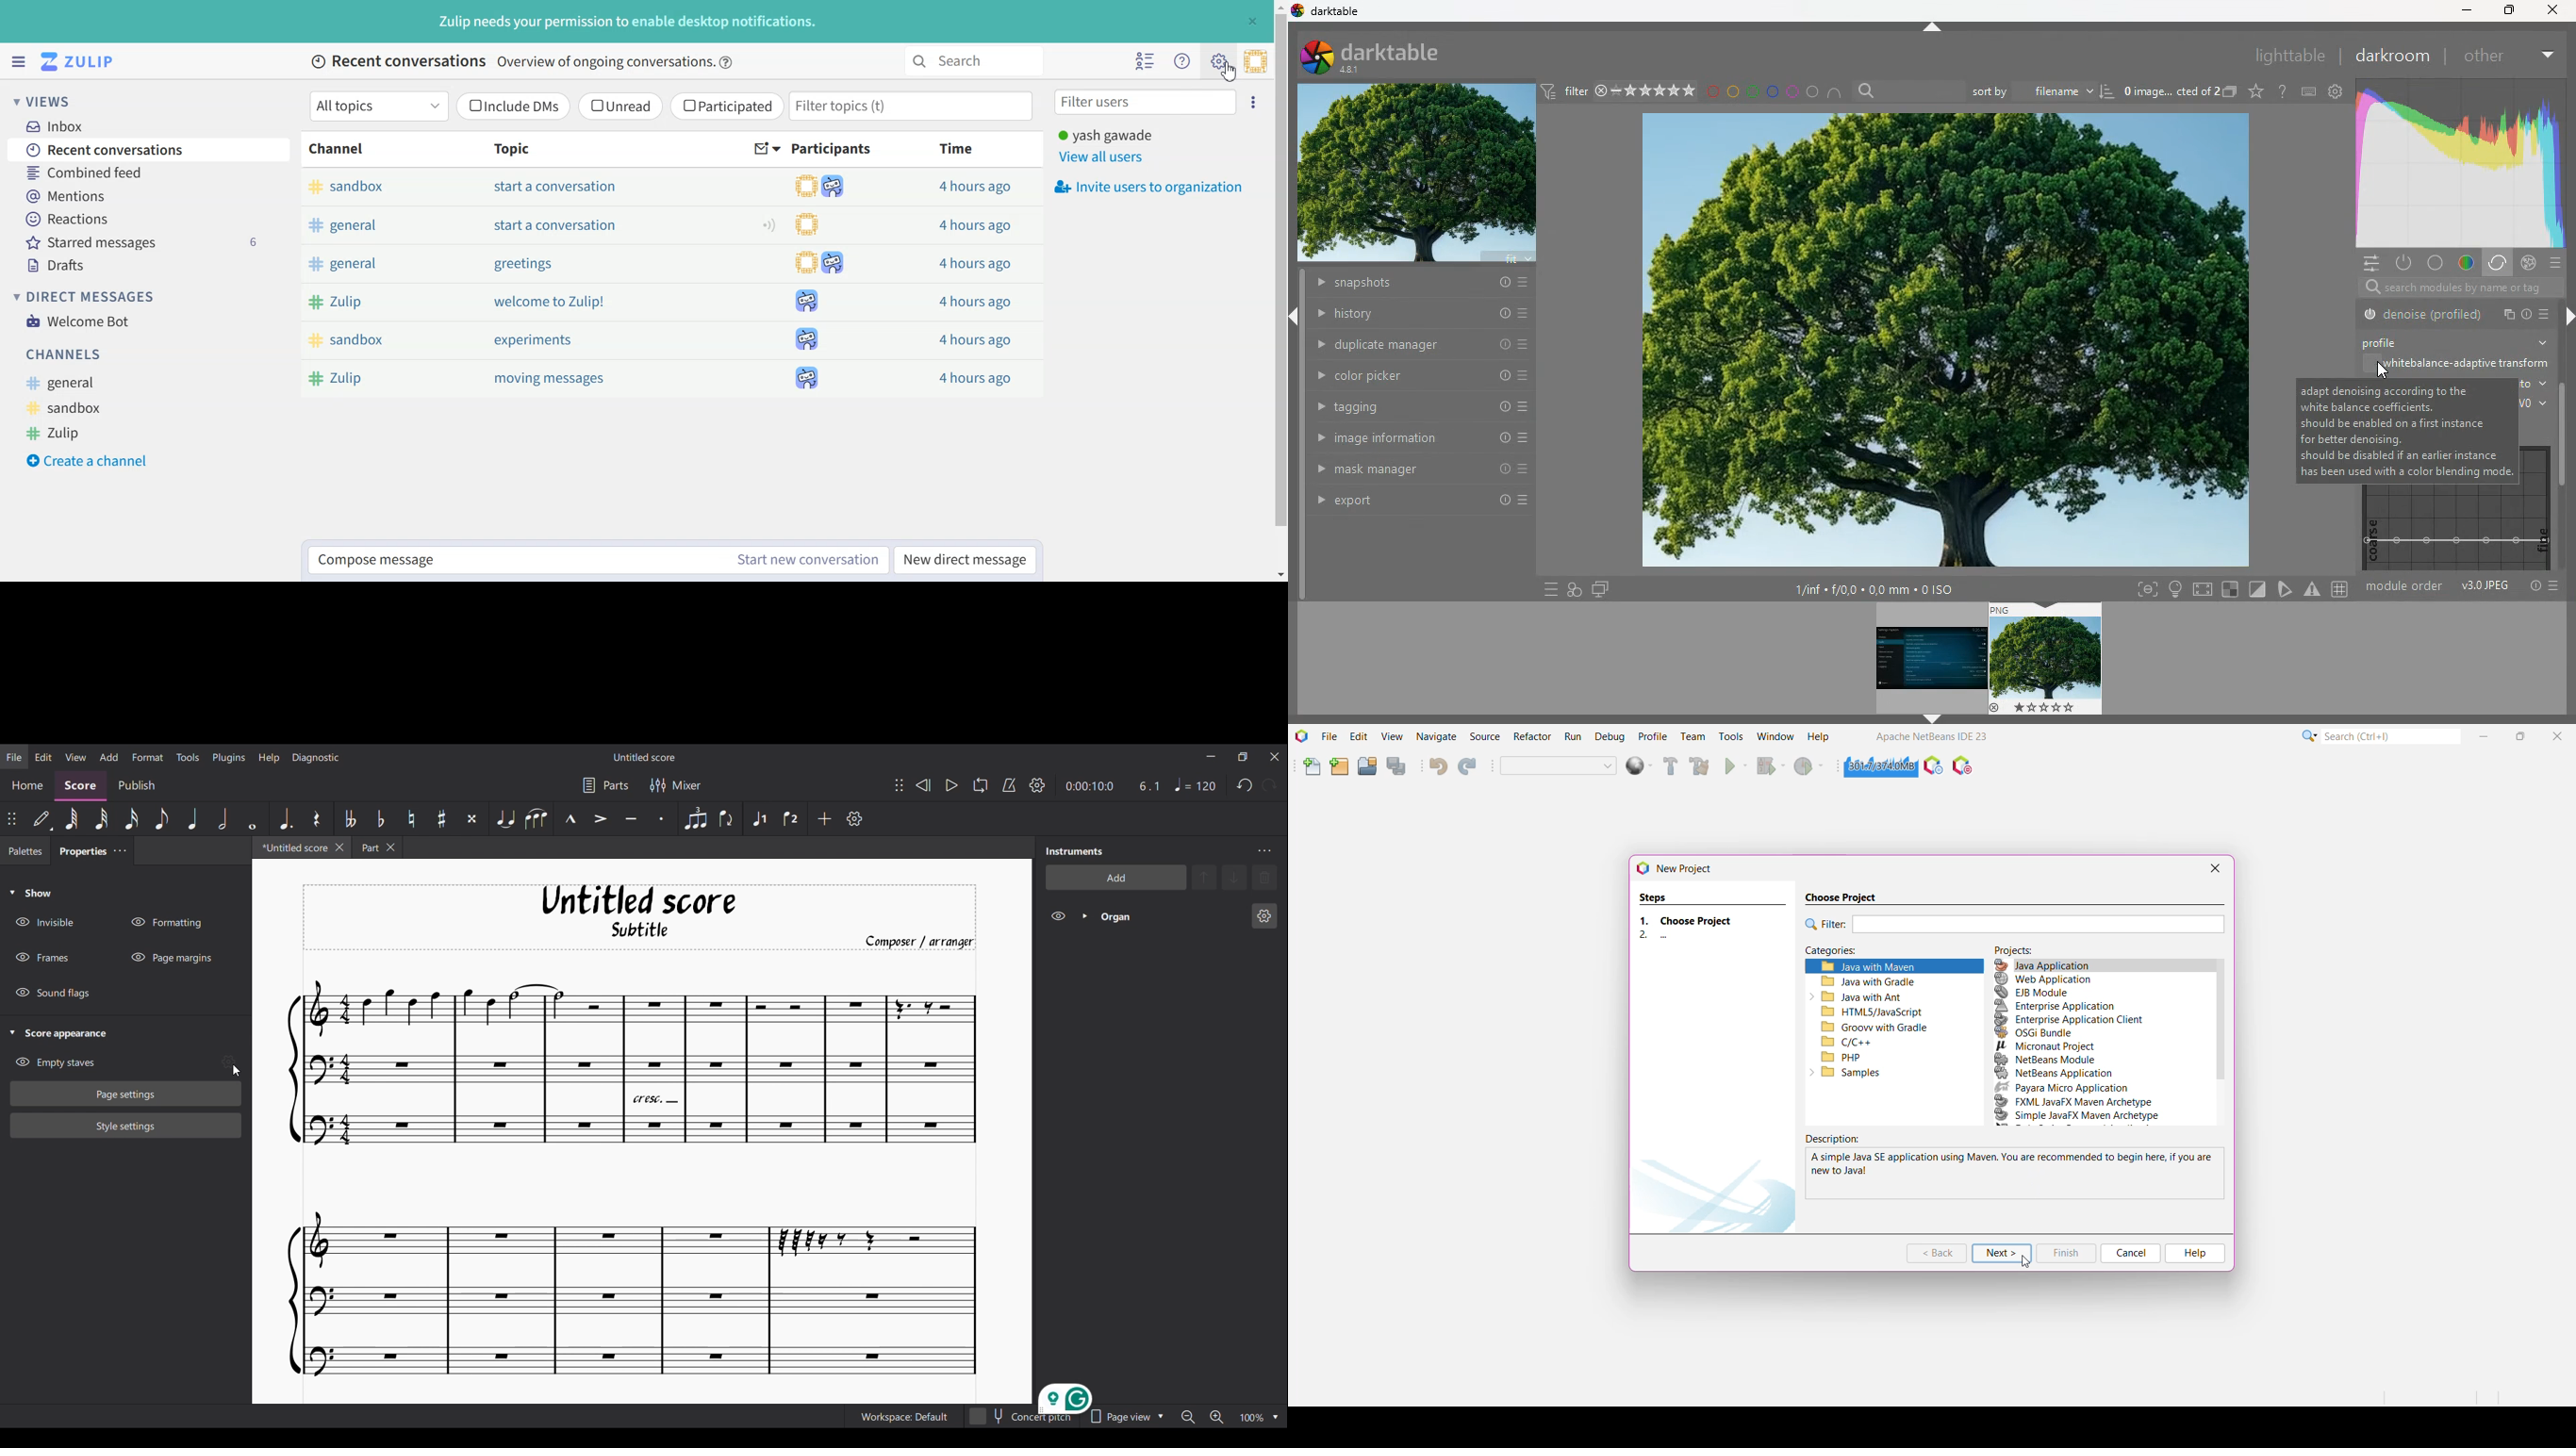  What do you see at coordinates (1427, 344) in the screenshot?
I see `duplicate manager` at bounding box center [1427, 344].